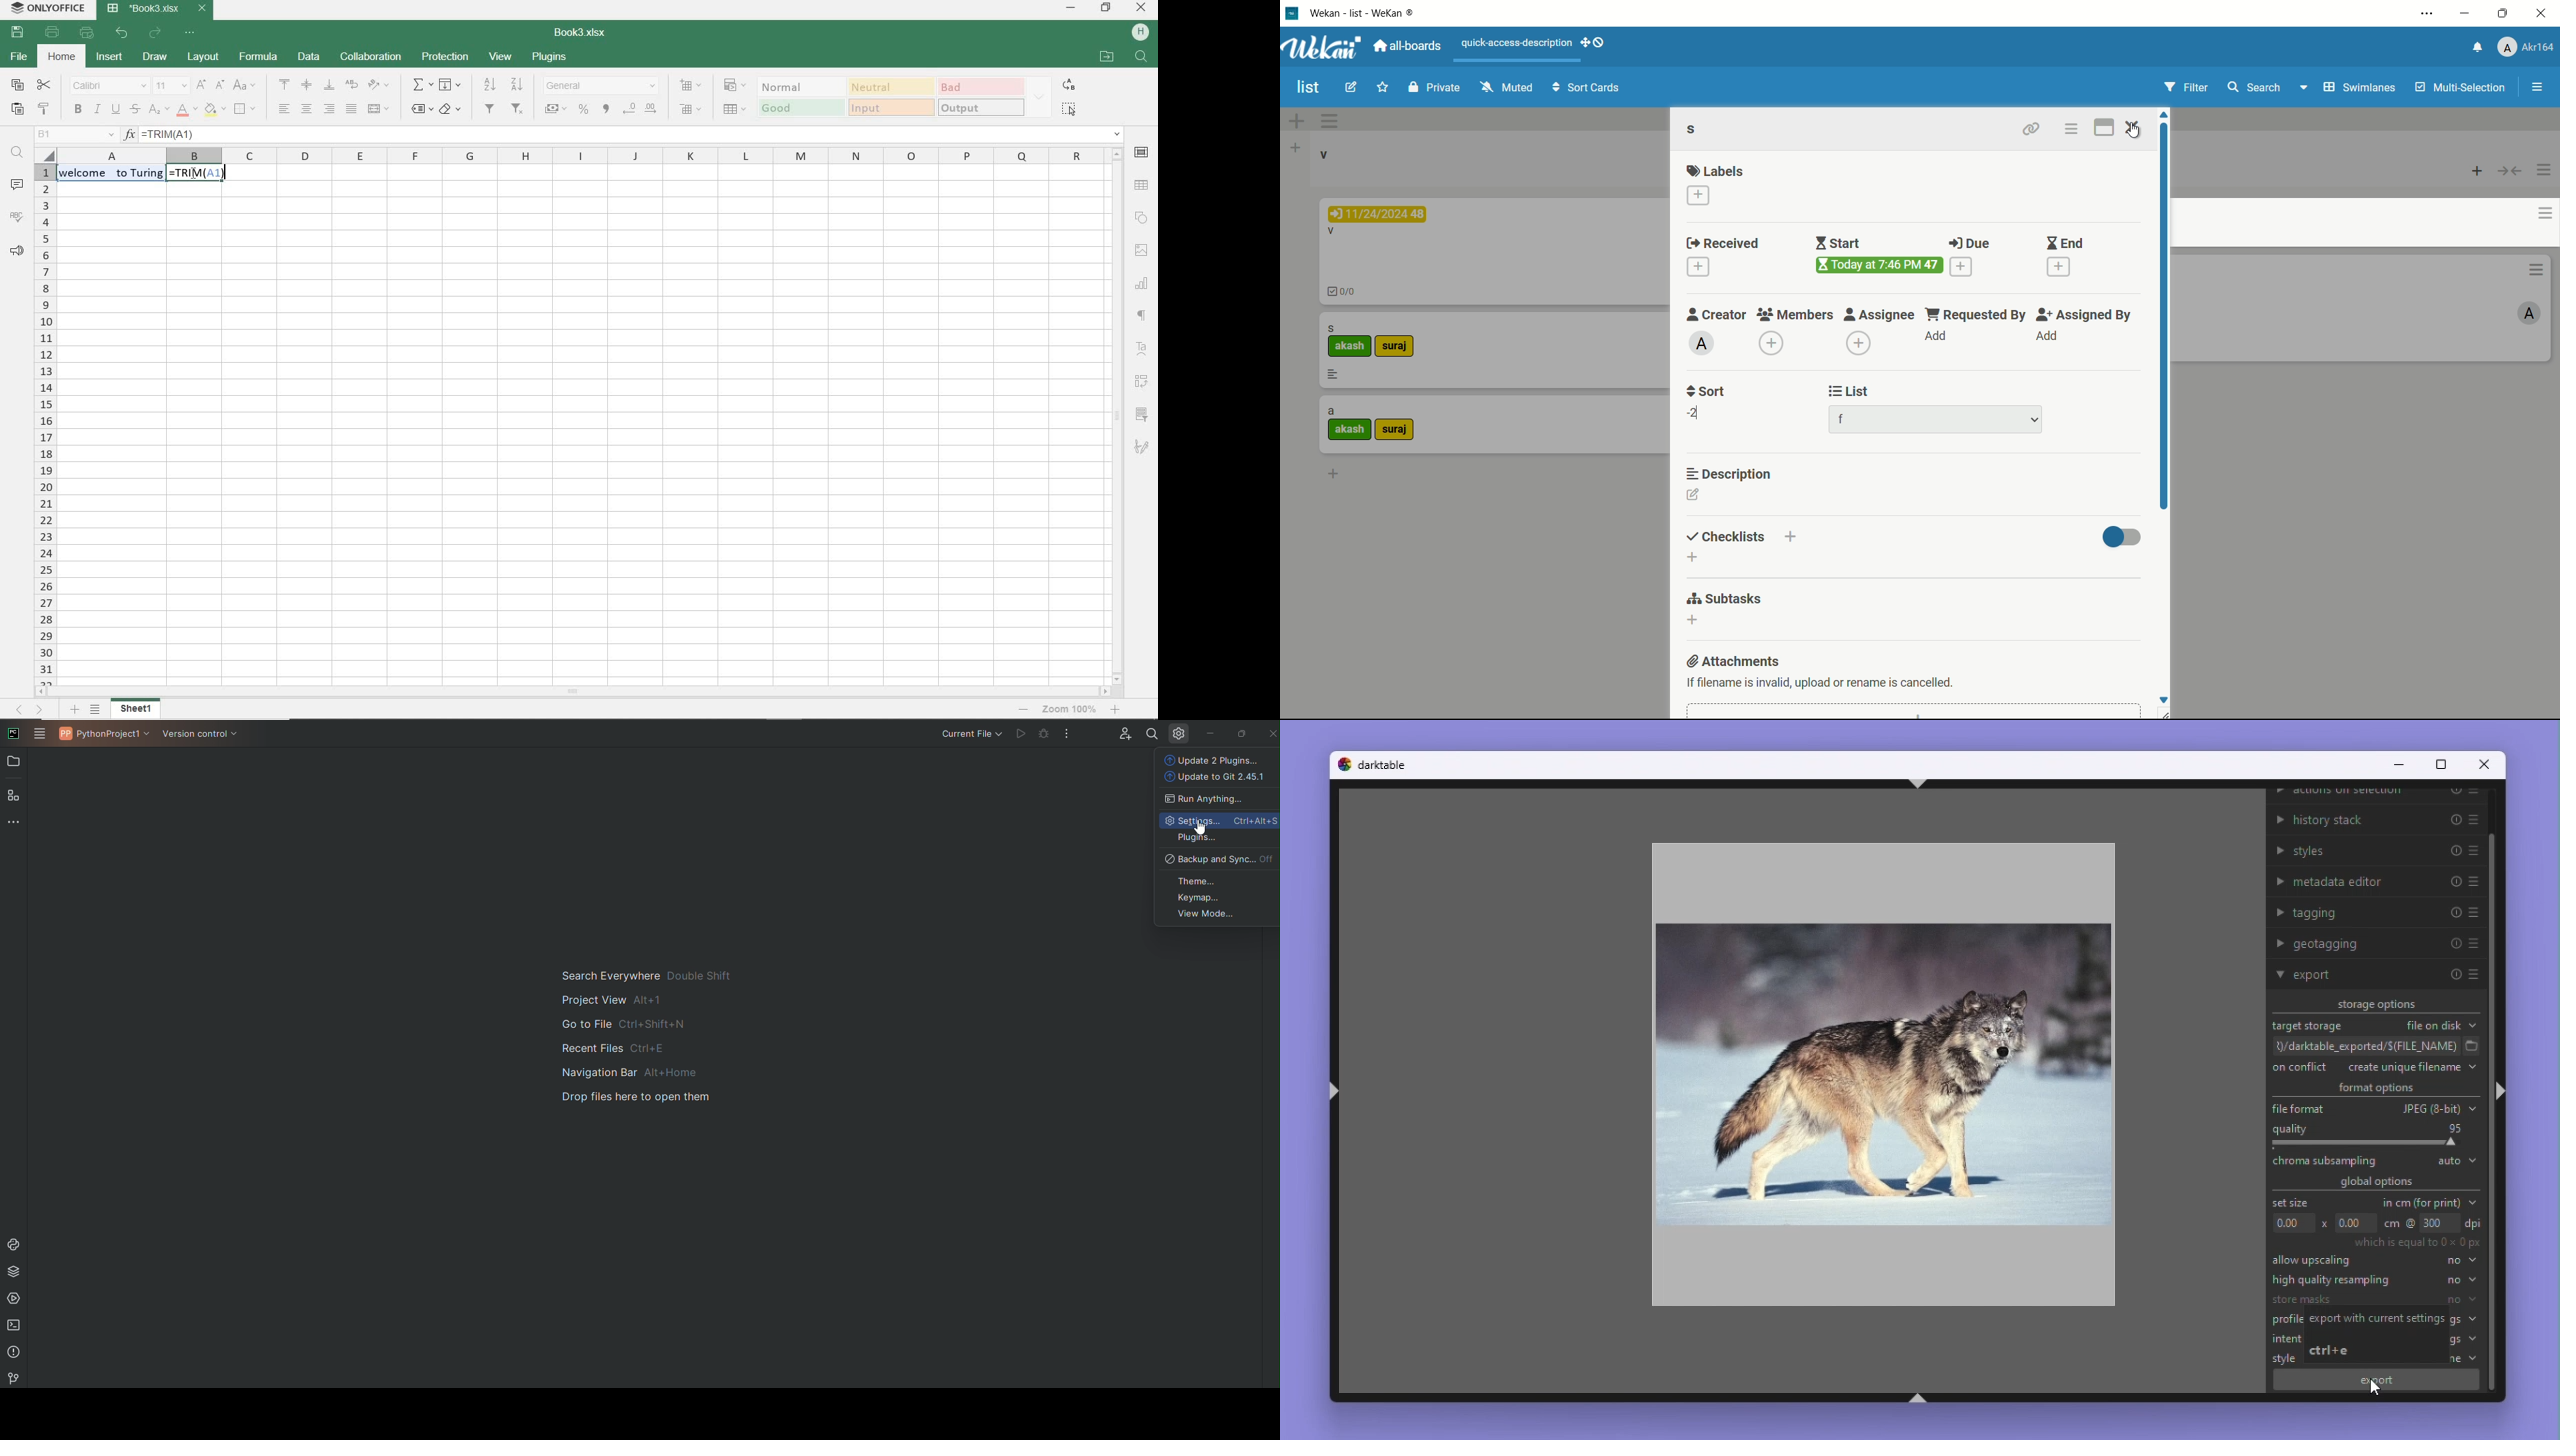 Image resolution: width=2576 pixels, height=1456 pixels. I want to click on swimlane actions, so click(1329, 121).